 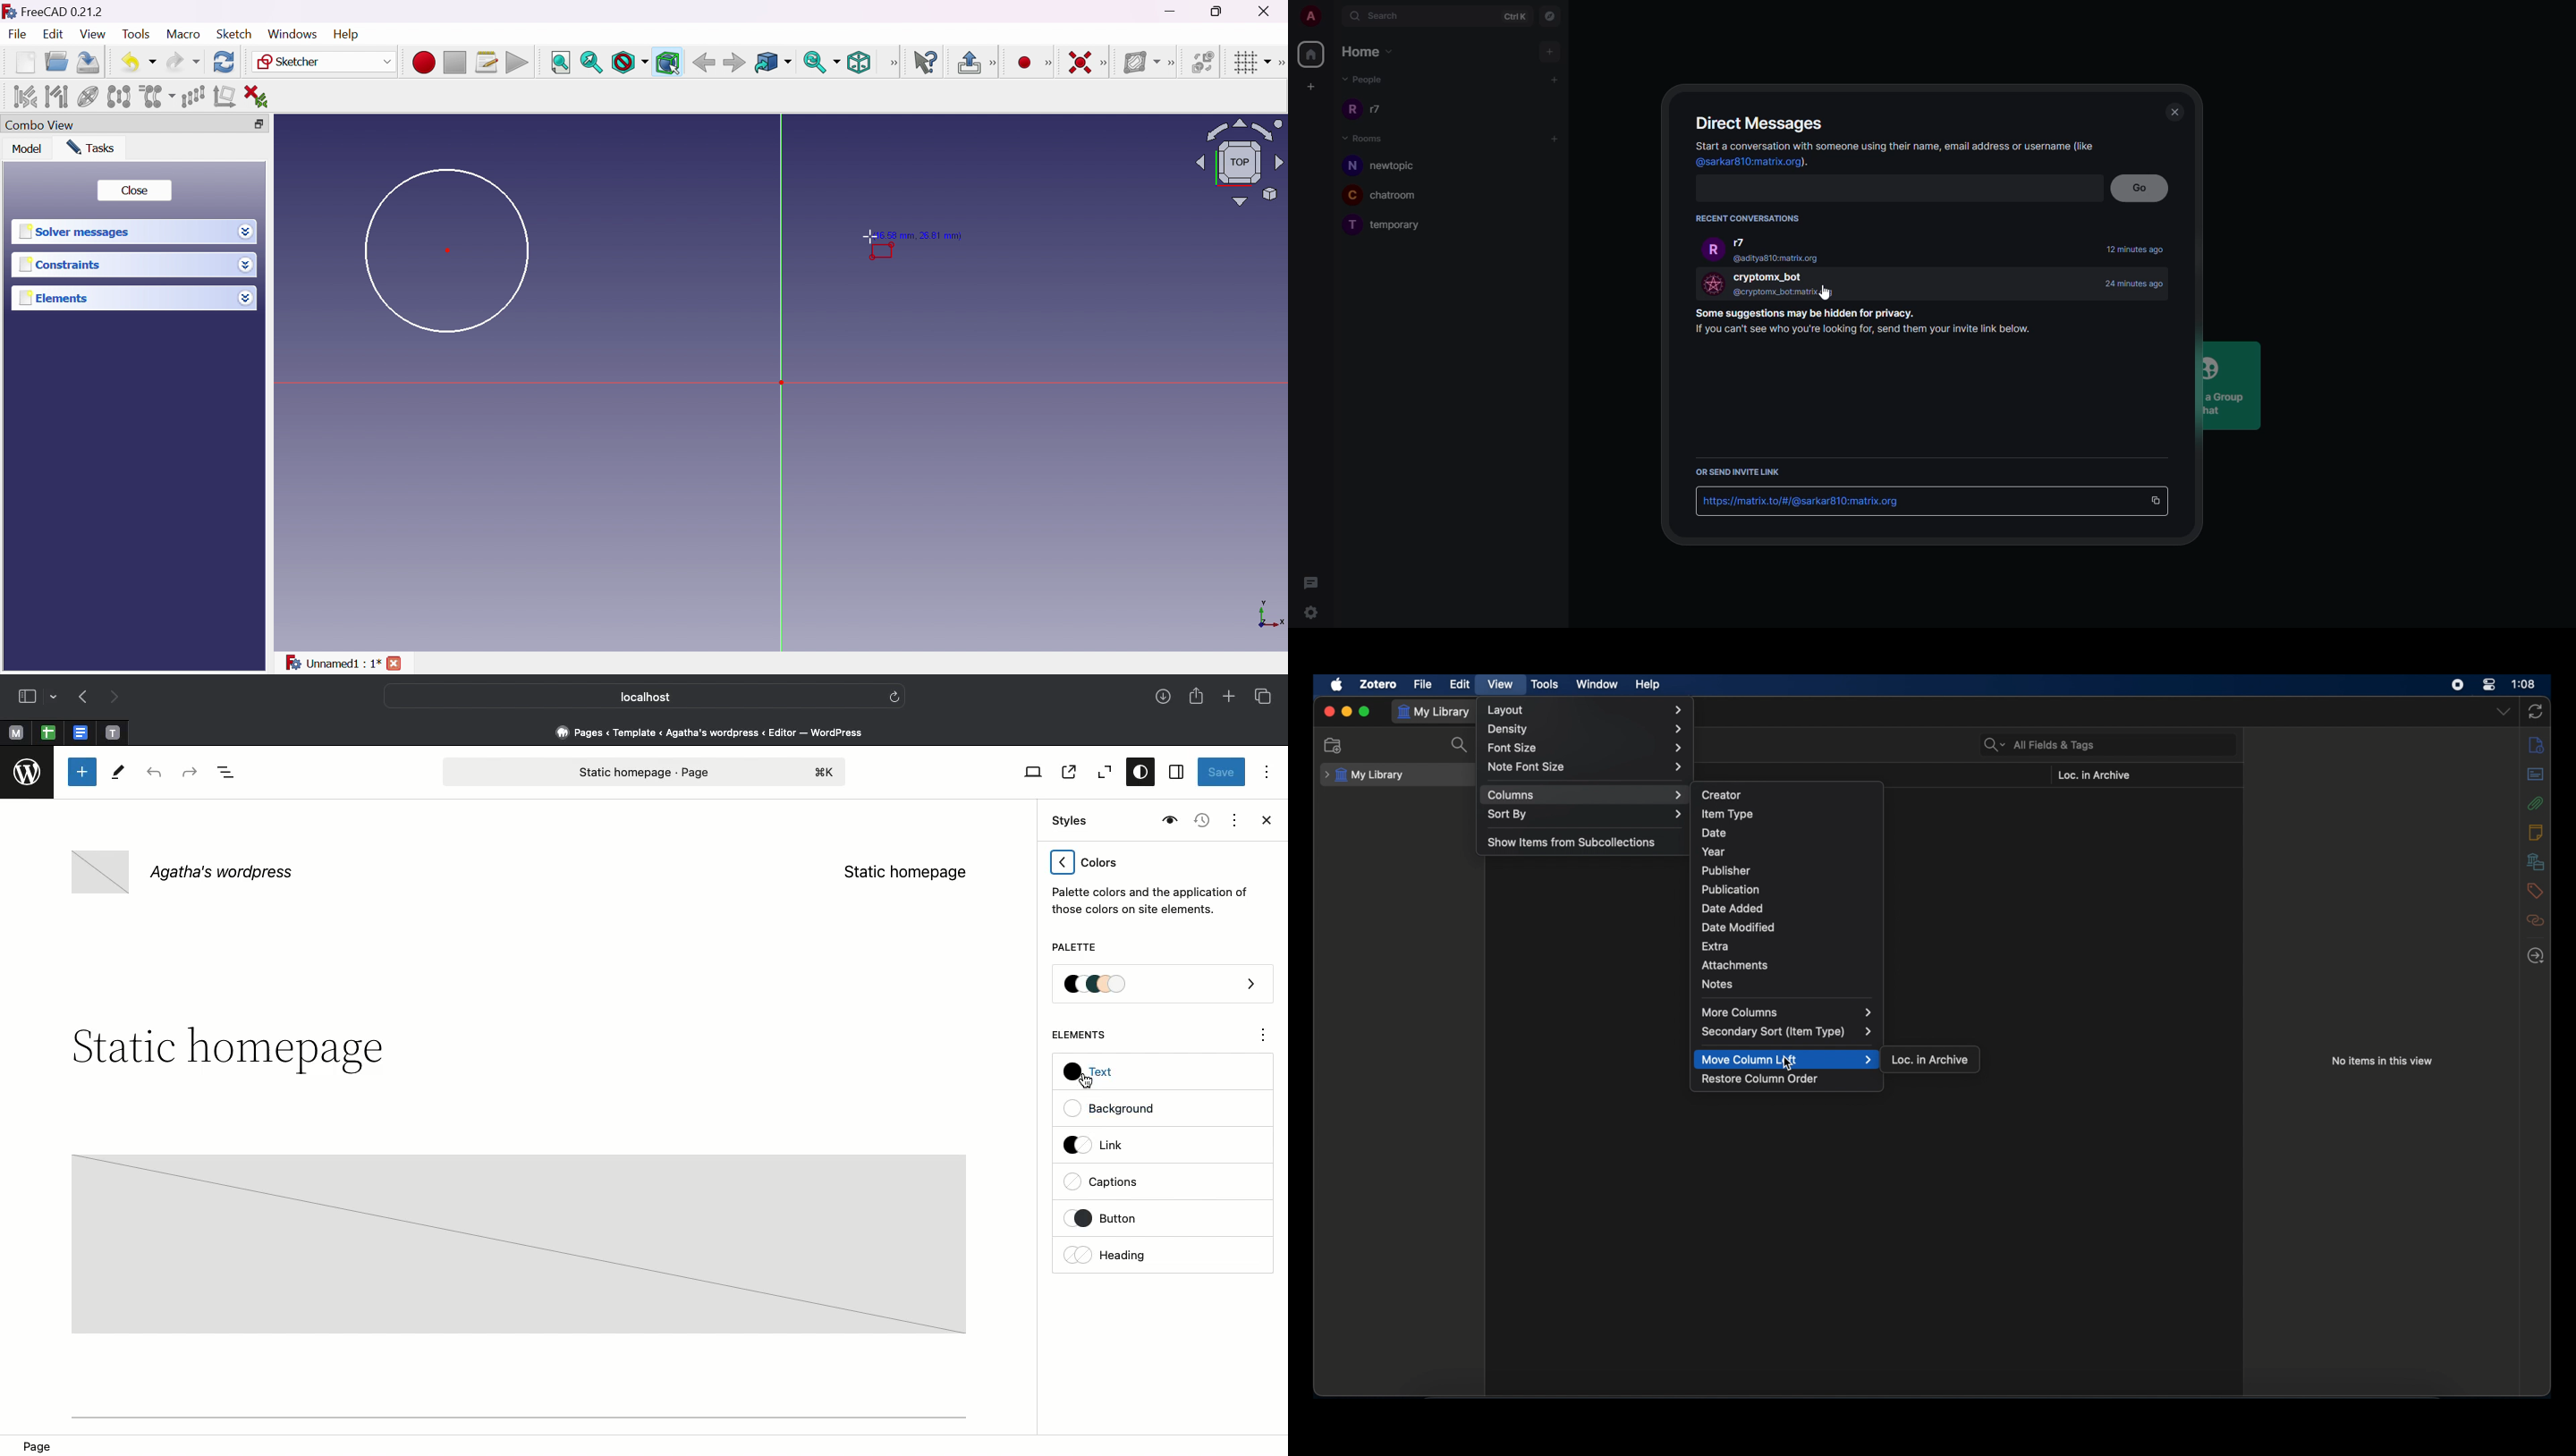 What do you see at coordinates (322, 62) in the screenshot?
I see `Sketcher` at bounding box center [322, 62].